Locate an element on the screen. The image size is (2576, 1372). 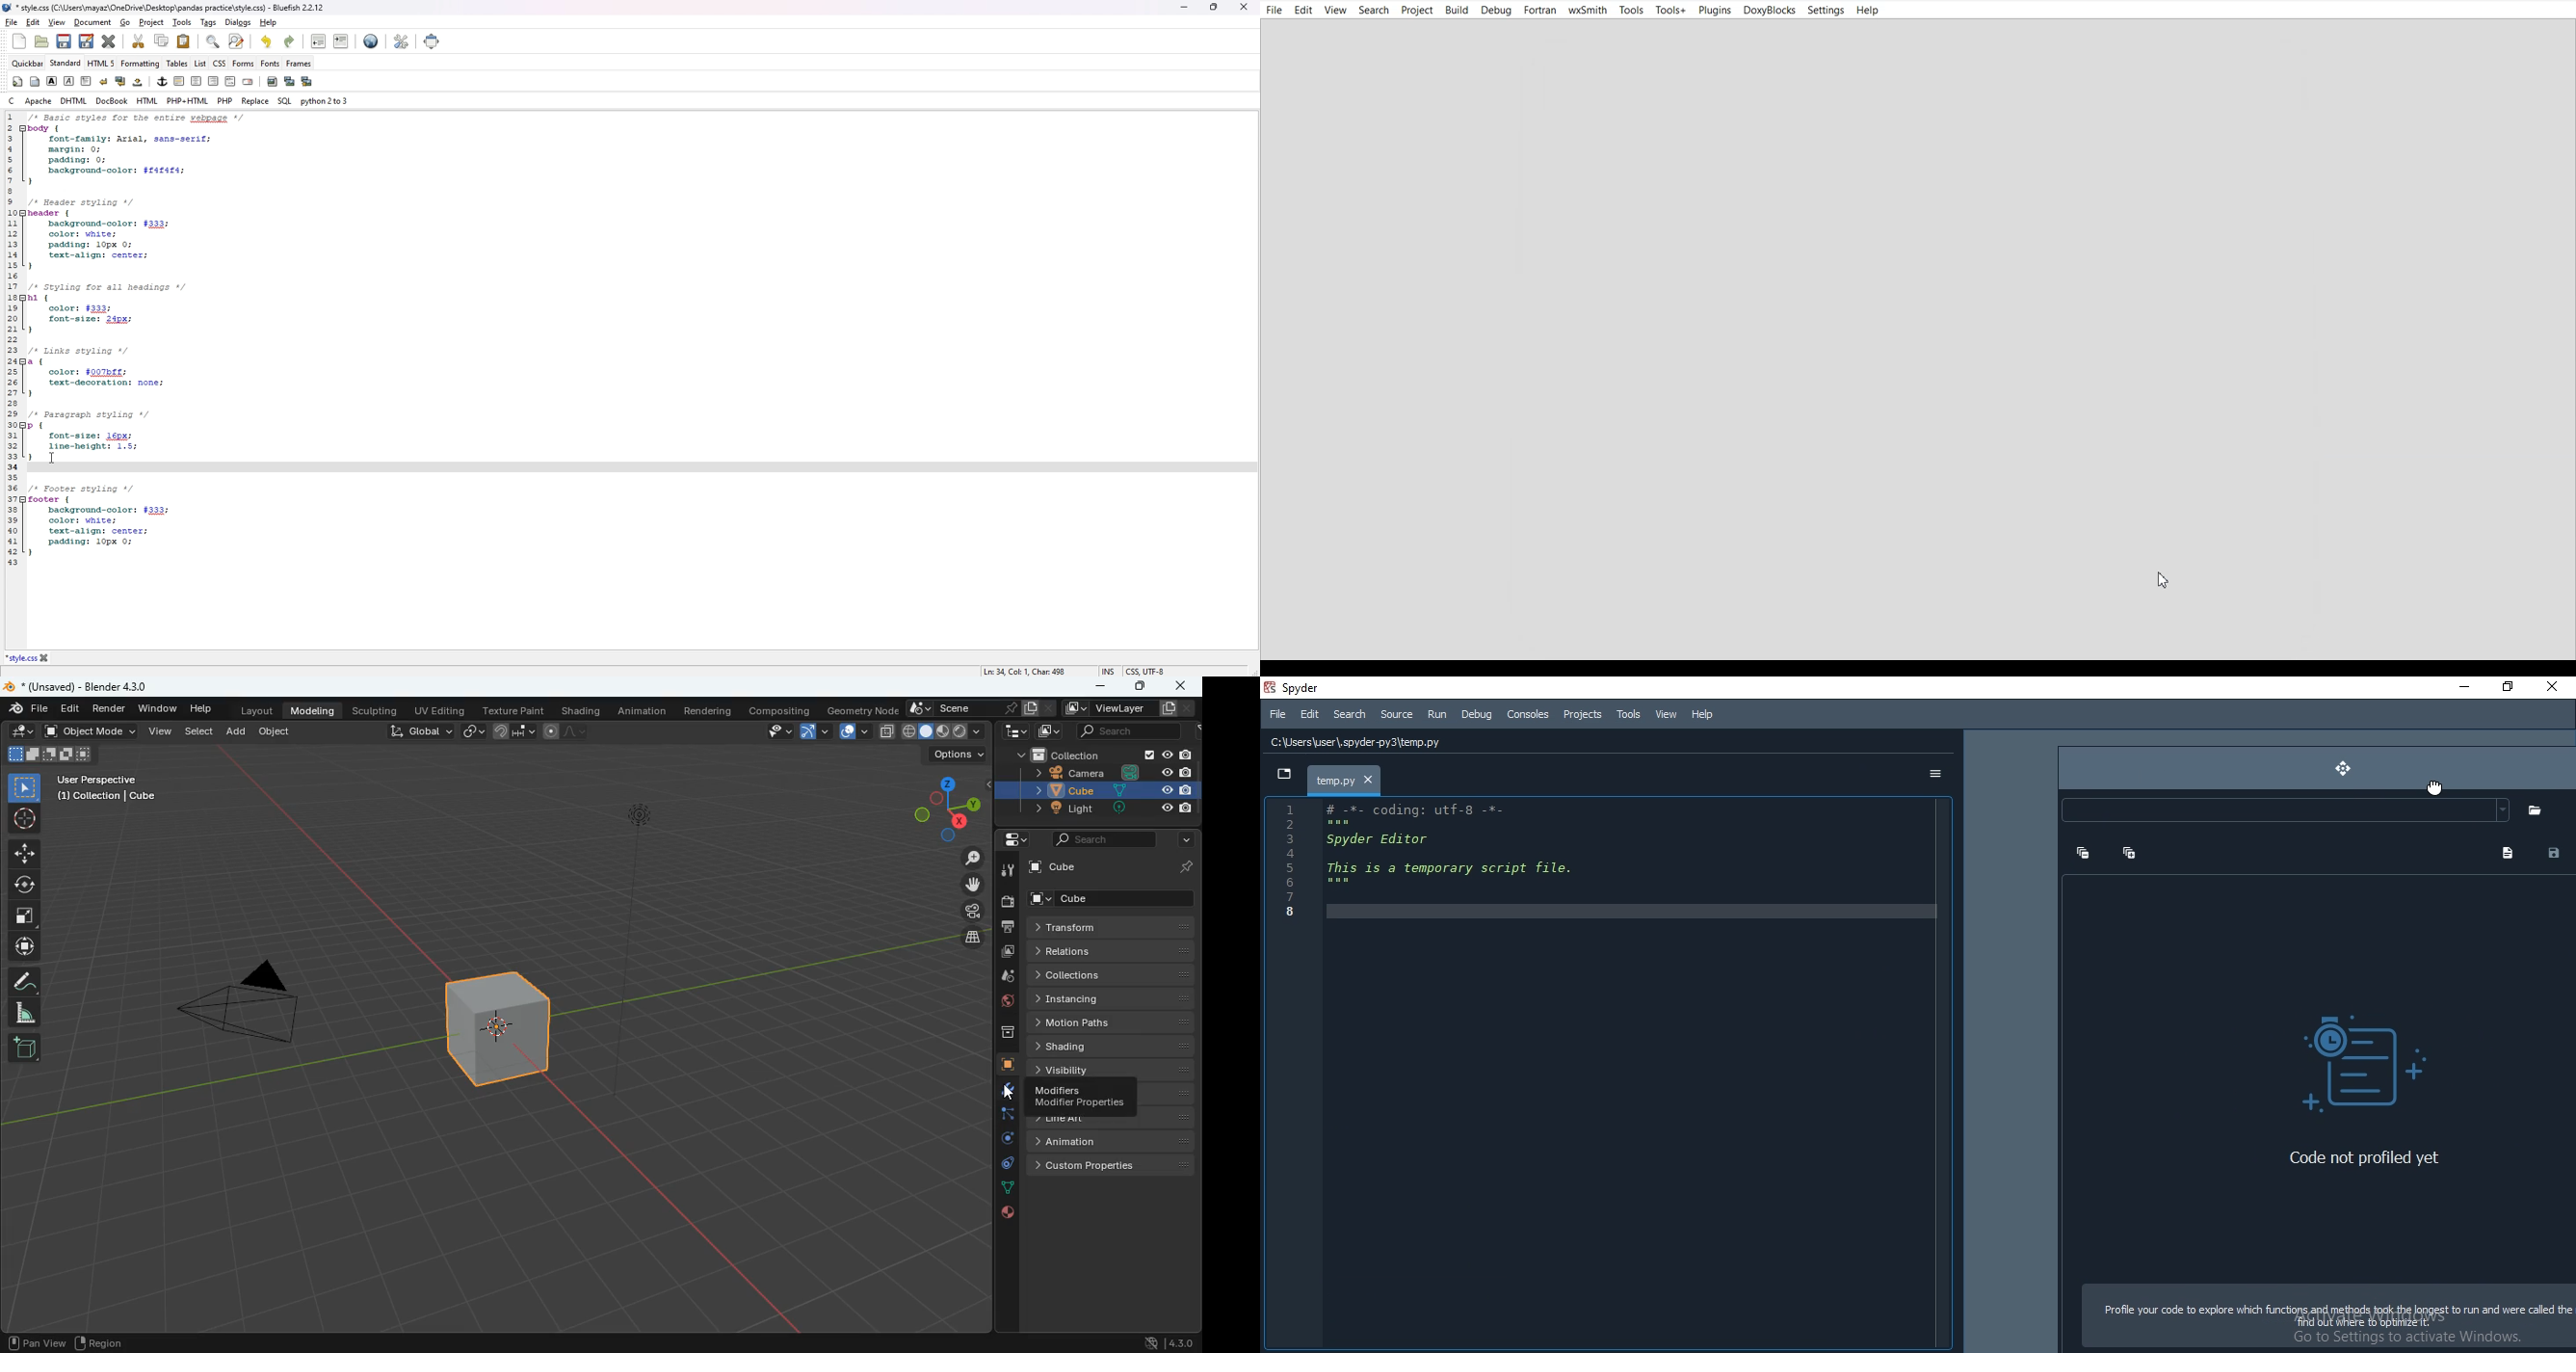
Project is located at coordinates (1418, 10).